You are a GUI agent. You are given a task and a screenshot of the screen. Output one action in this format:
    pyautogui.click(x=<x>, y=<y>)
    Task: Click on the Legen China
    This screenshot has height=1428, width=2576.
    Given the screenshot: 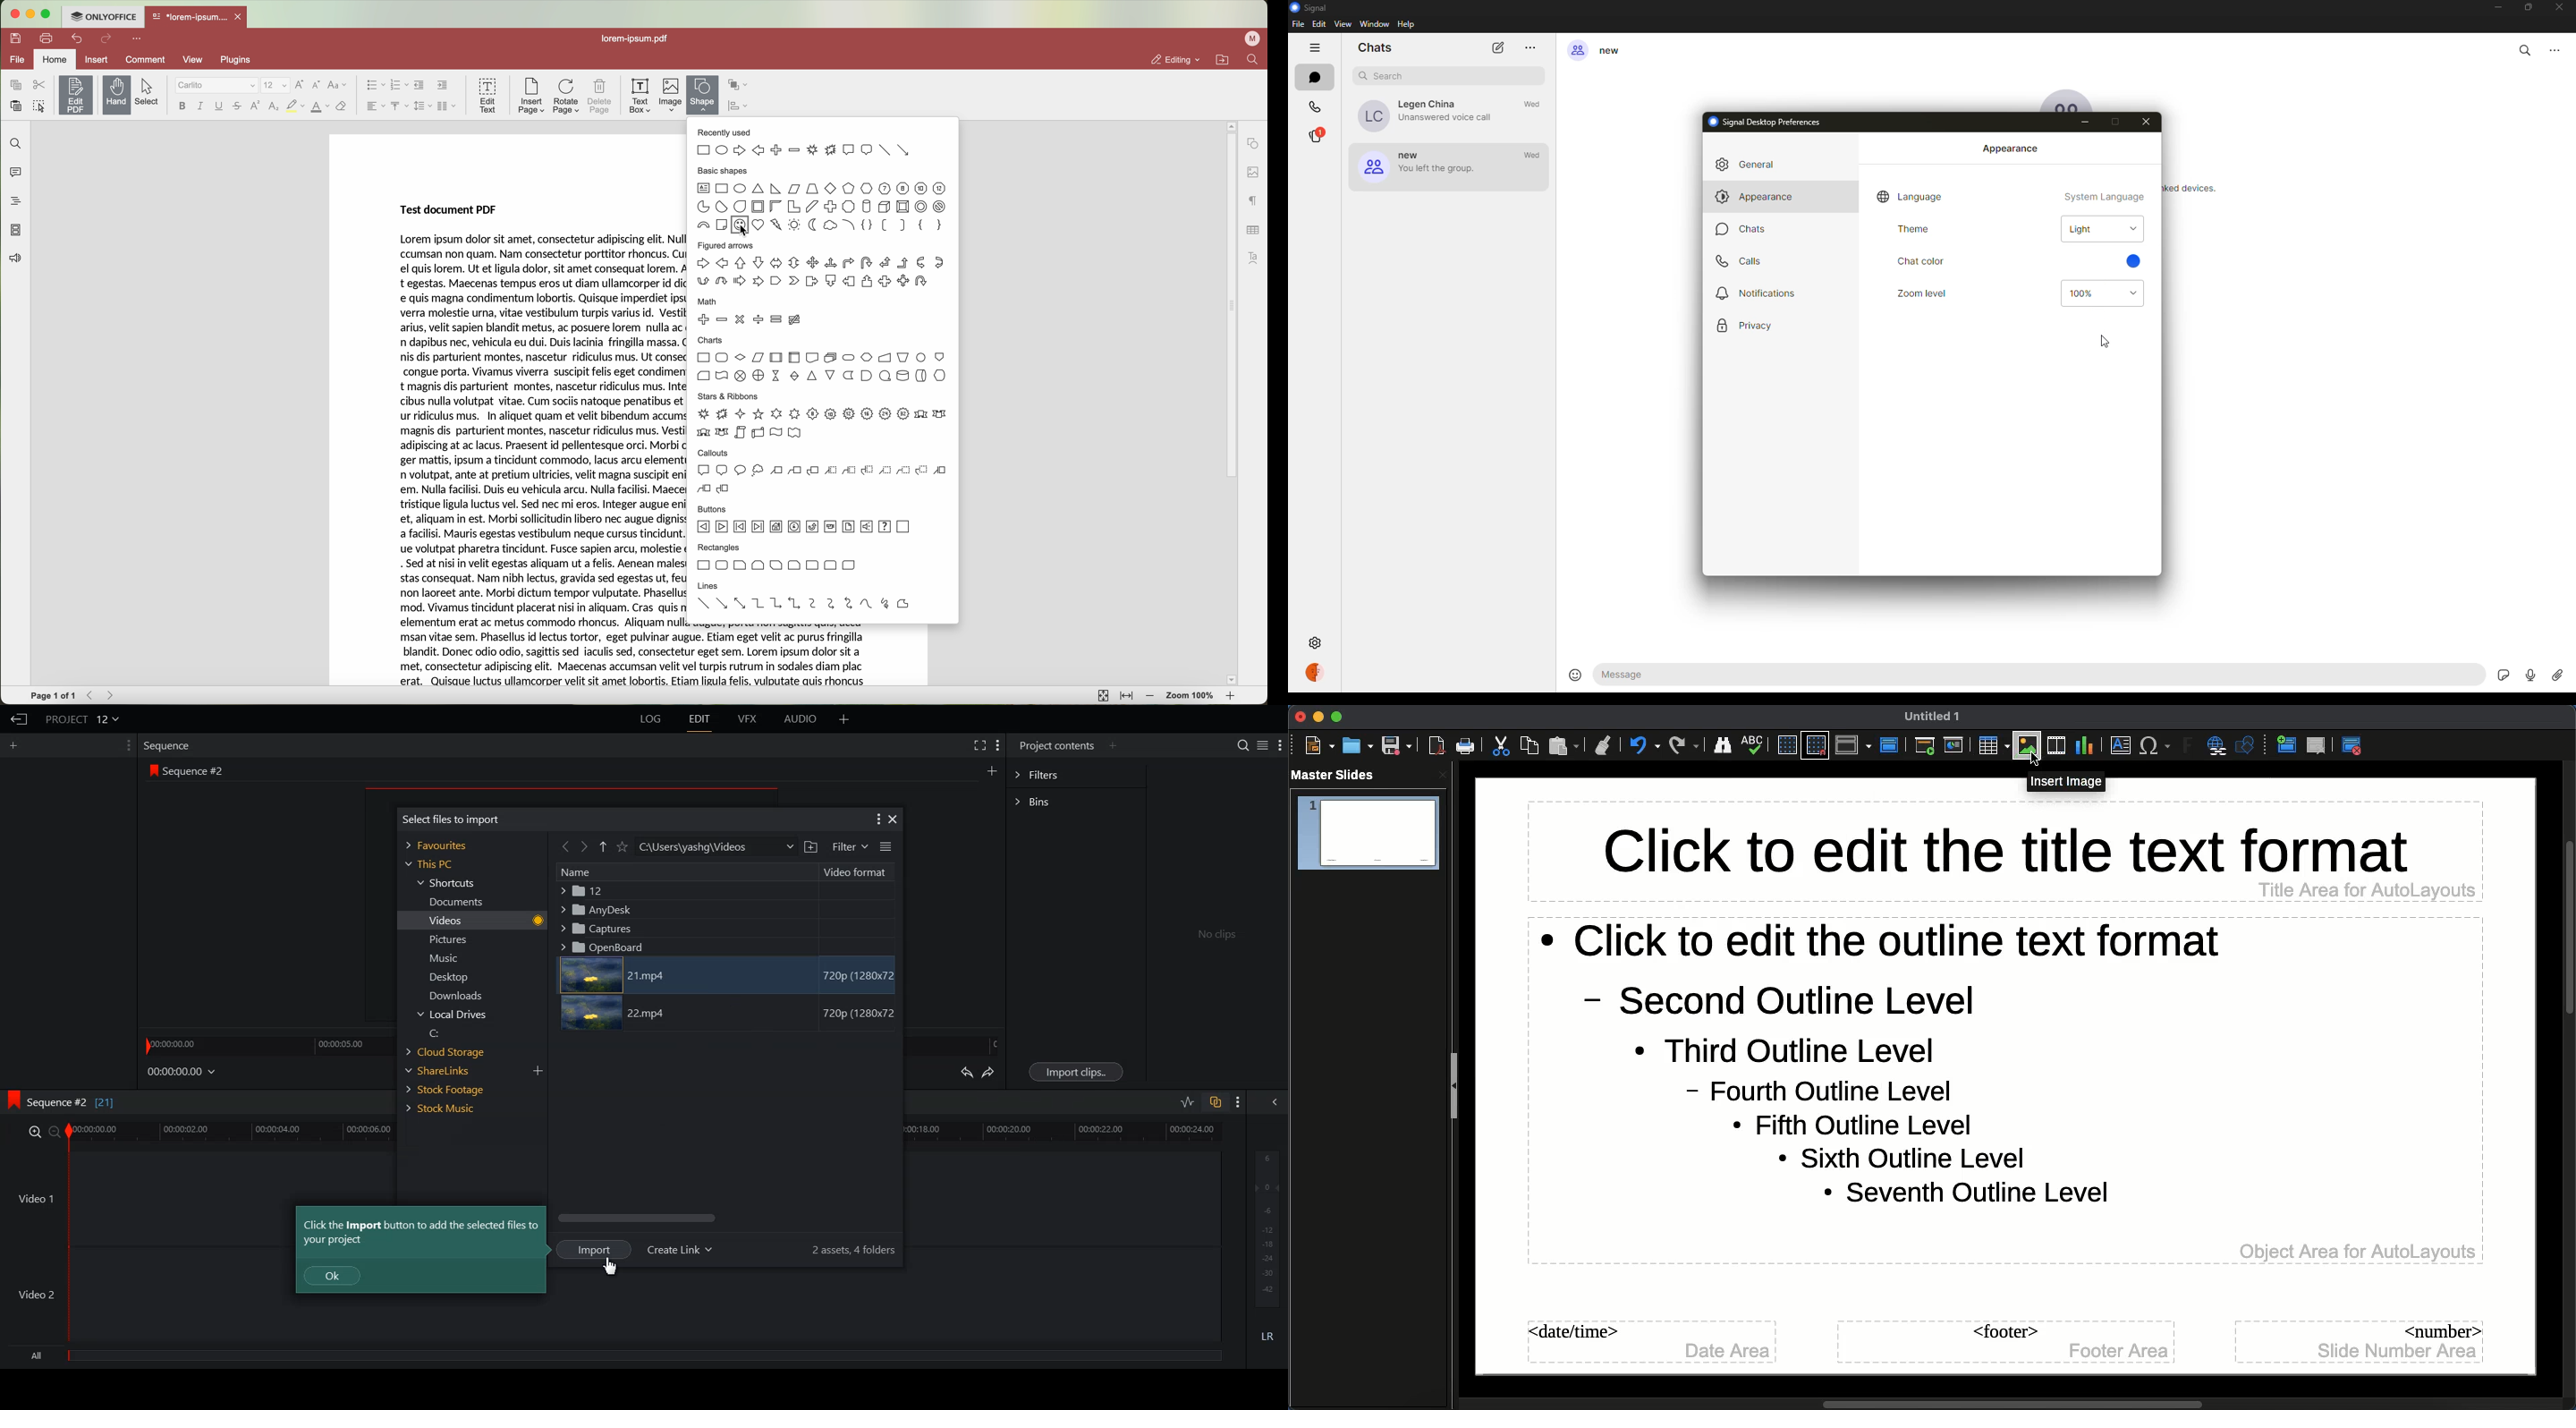 What is the action you would take?
    pyautogui.click(x=1431, y=115)
    